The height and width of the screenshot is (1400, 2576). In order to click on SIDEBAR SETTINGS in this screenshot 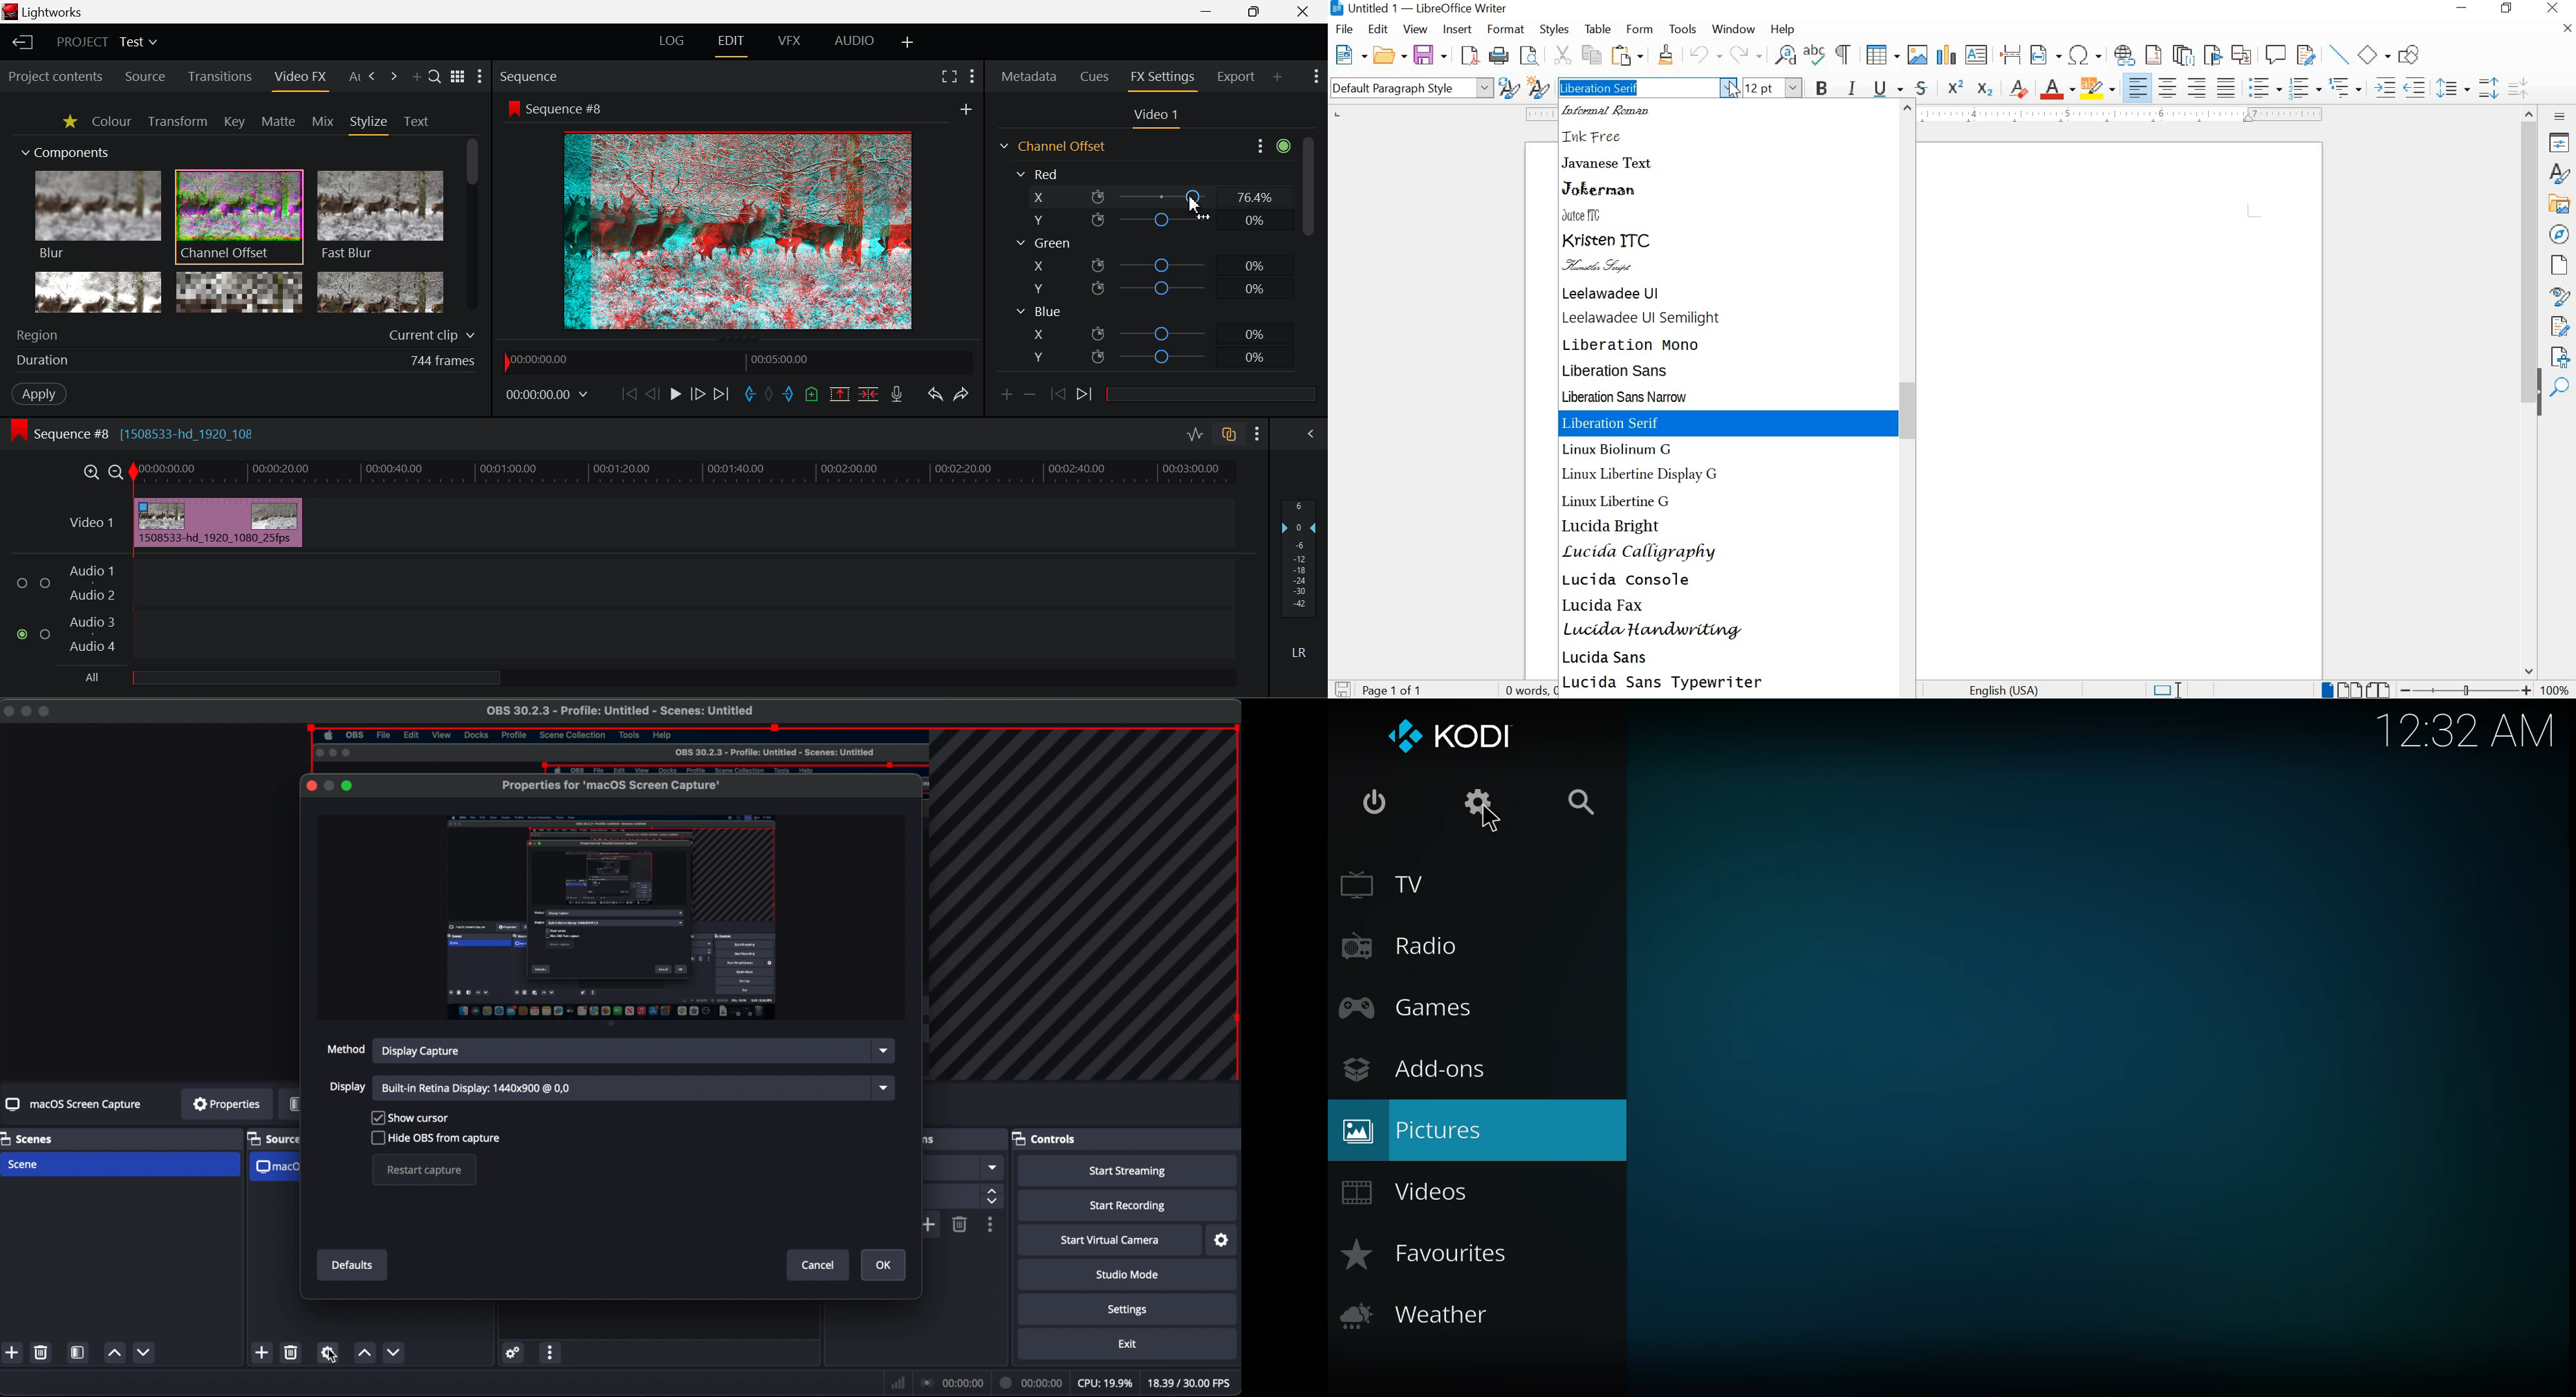, I will do `click(2560, 116)`.